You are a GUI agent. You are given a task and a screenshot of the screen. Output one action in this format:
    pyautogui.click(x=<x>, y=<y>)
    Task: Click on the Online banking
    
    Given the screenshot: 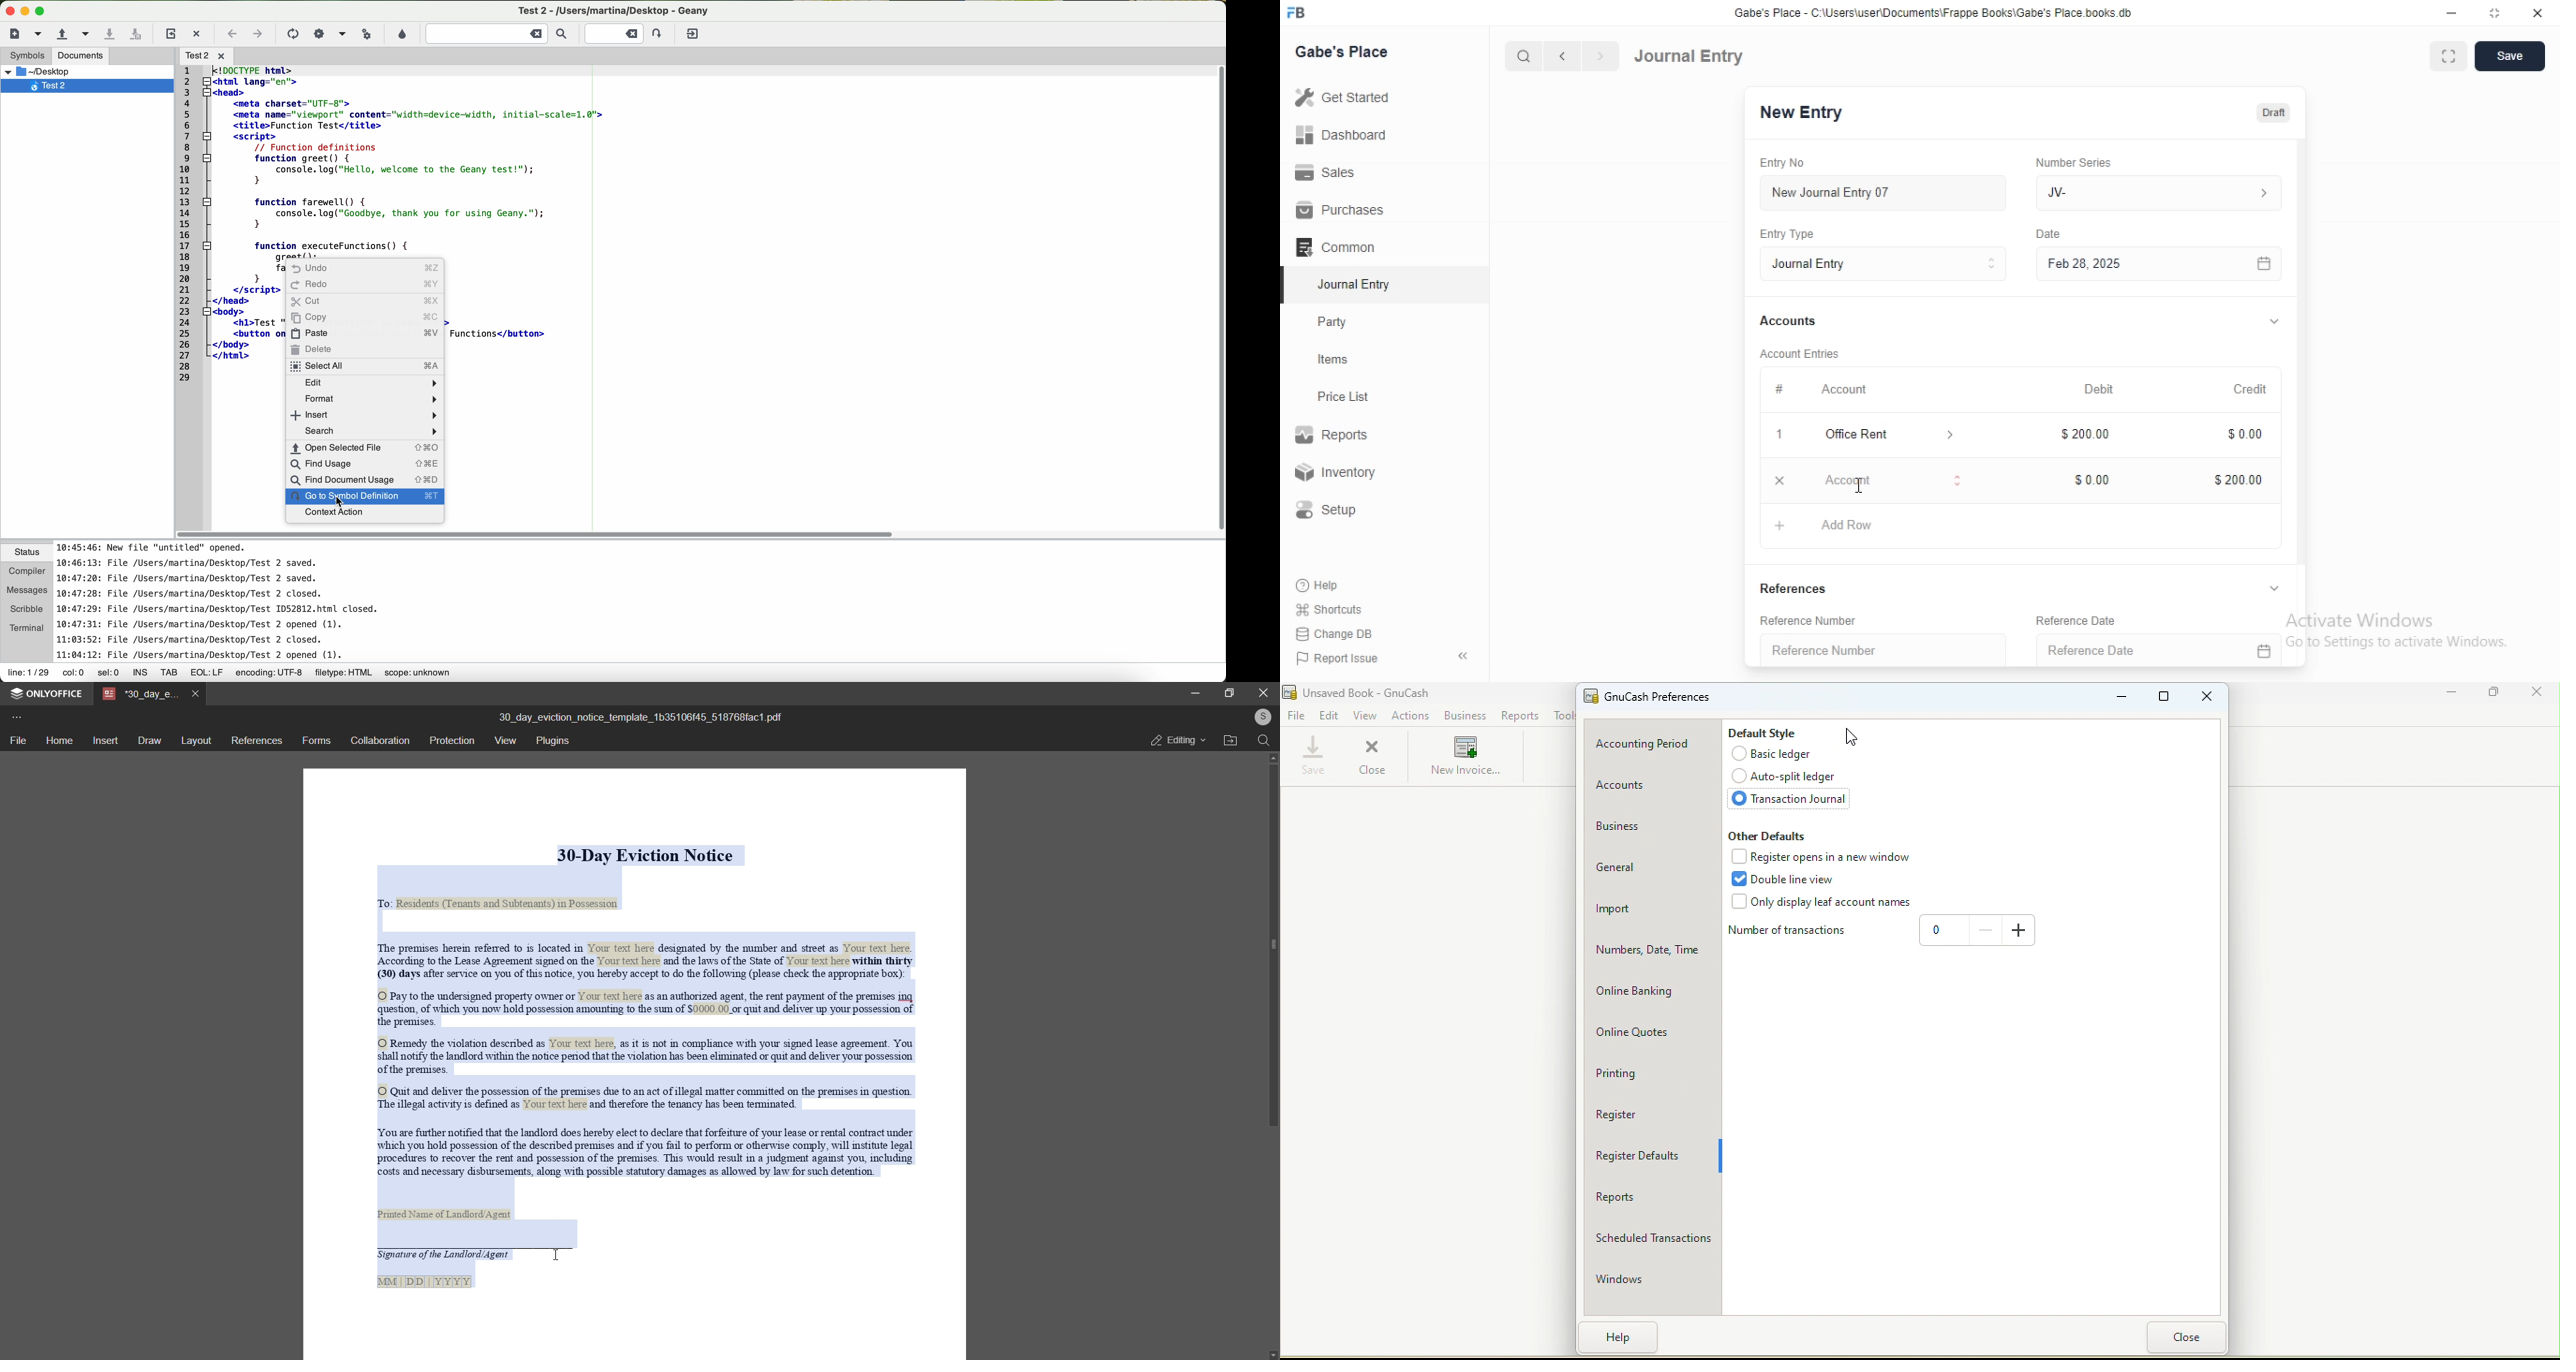 What is the action you would take?
    pyautogui.click(x=1655, y=995)
    